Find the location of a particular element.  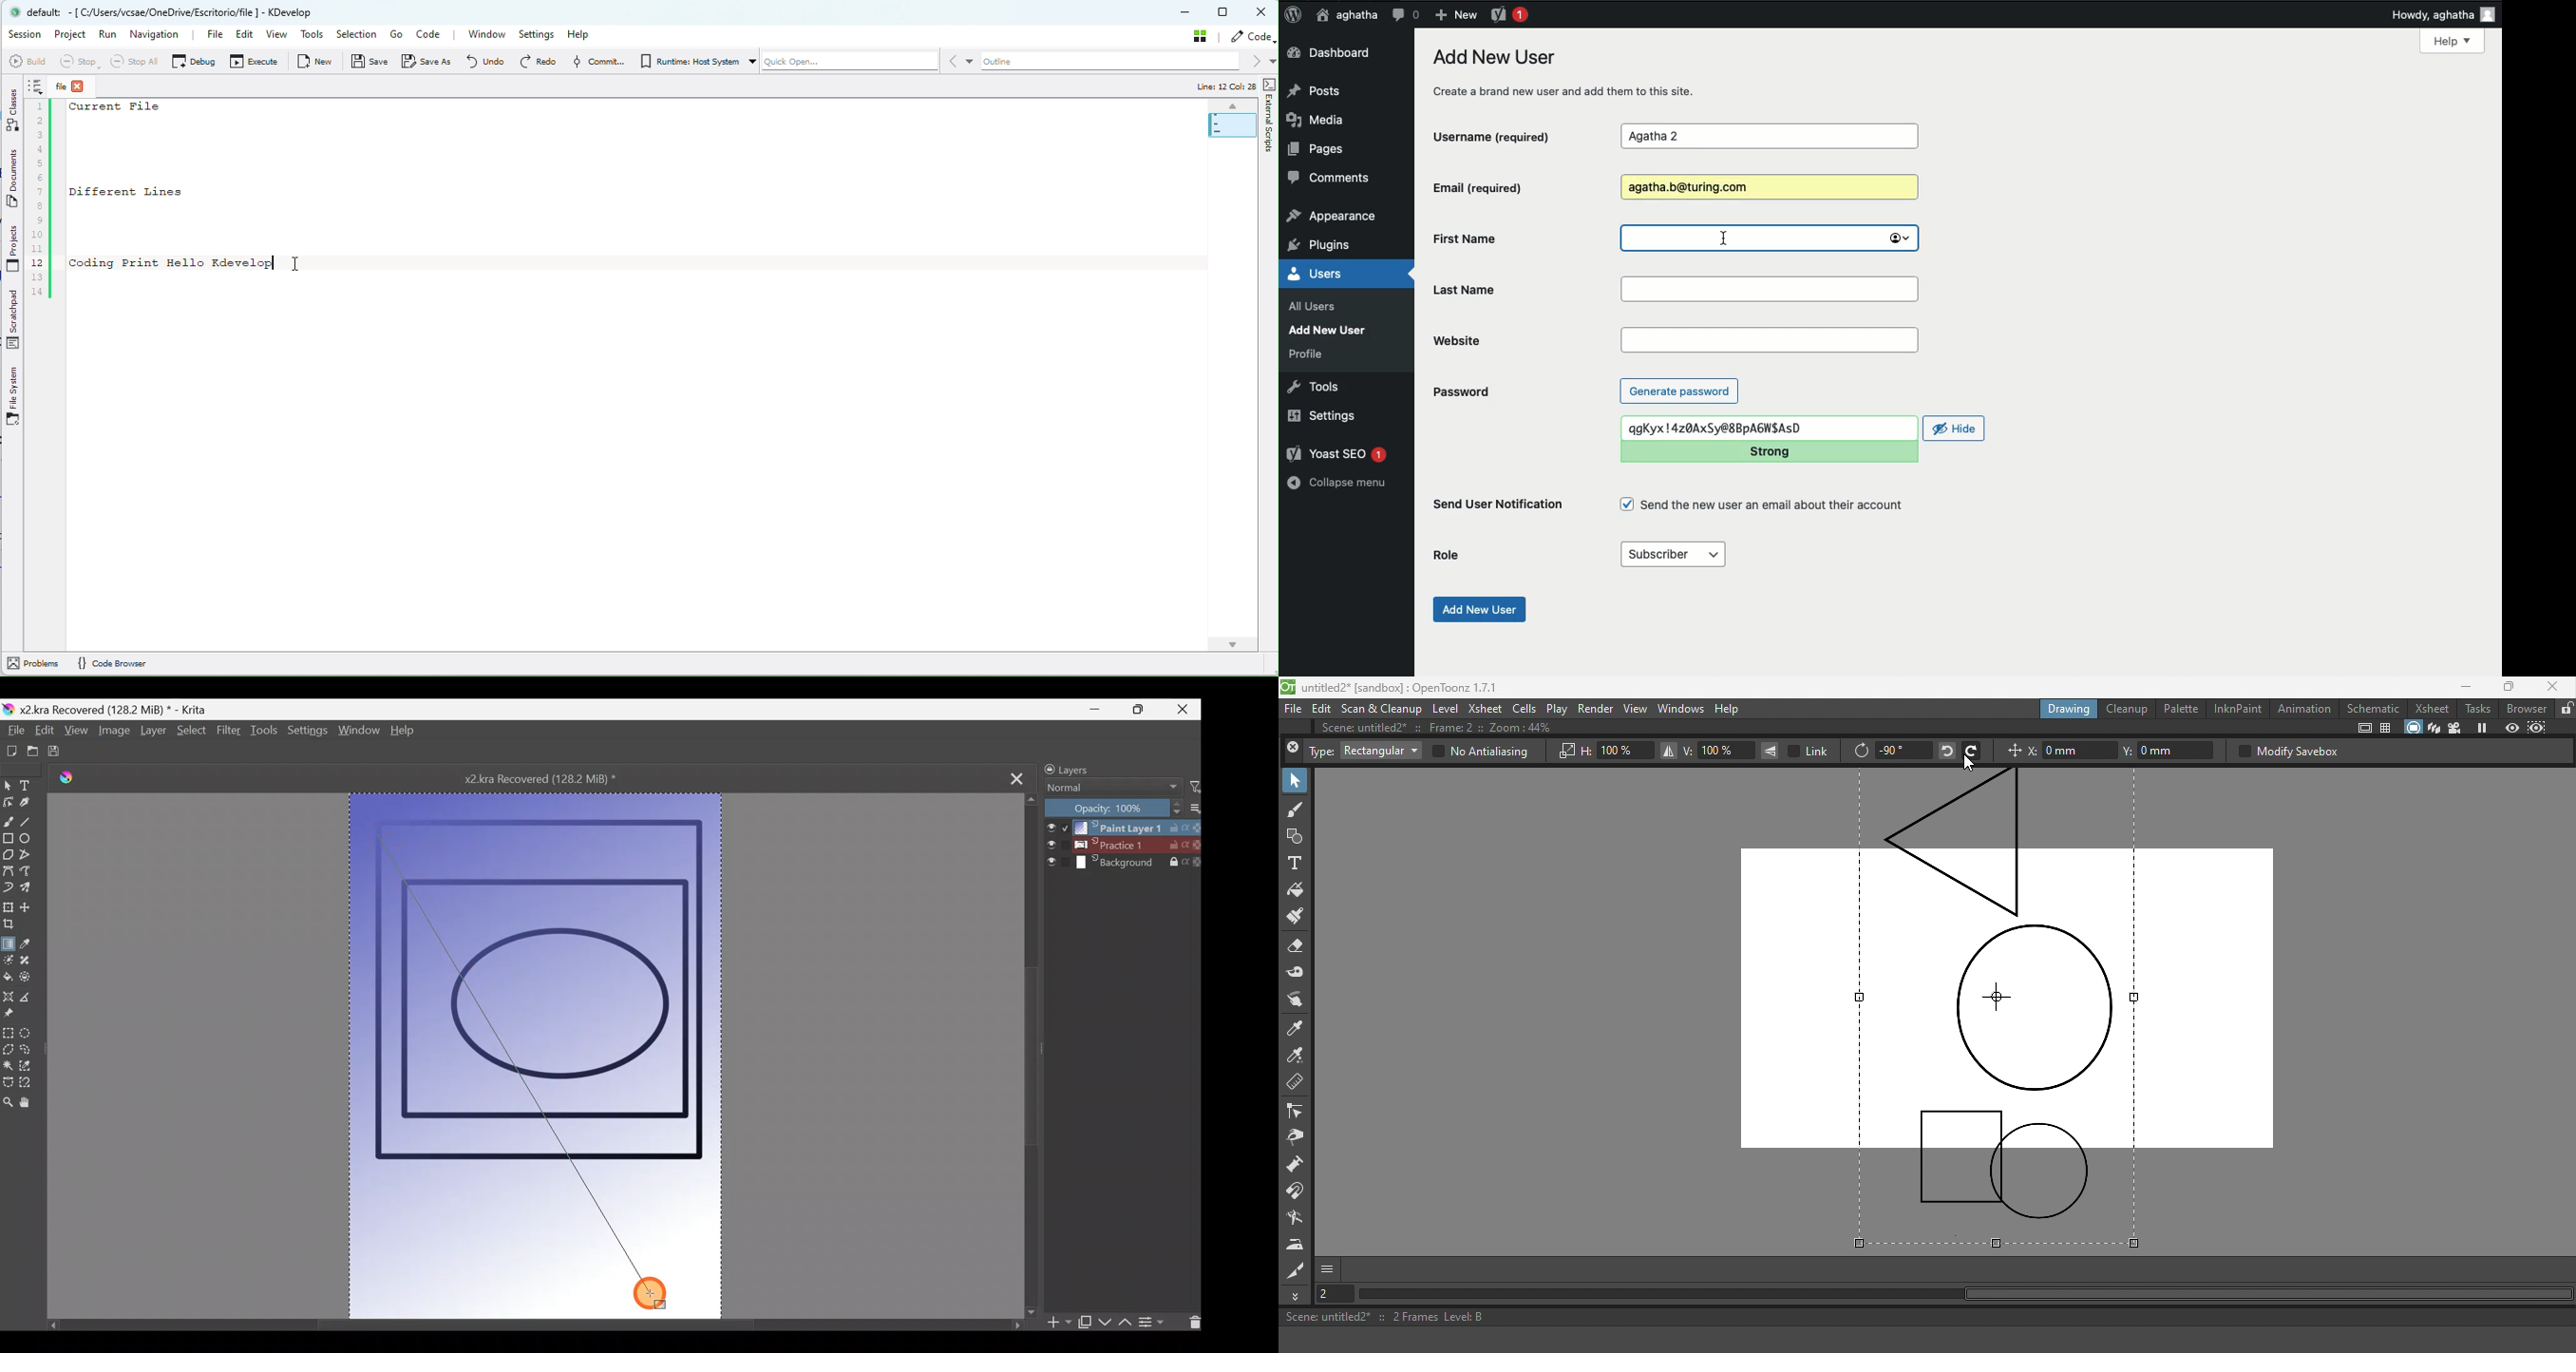

Bezier curve tool is located at coordinates (8, 873).